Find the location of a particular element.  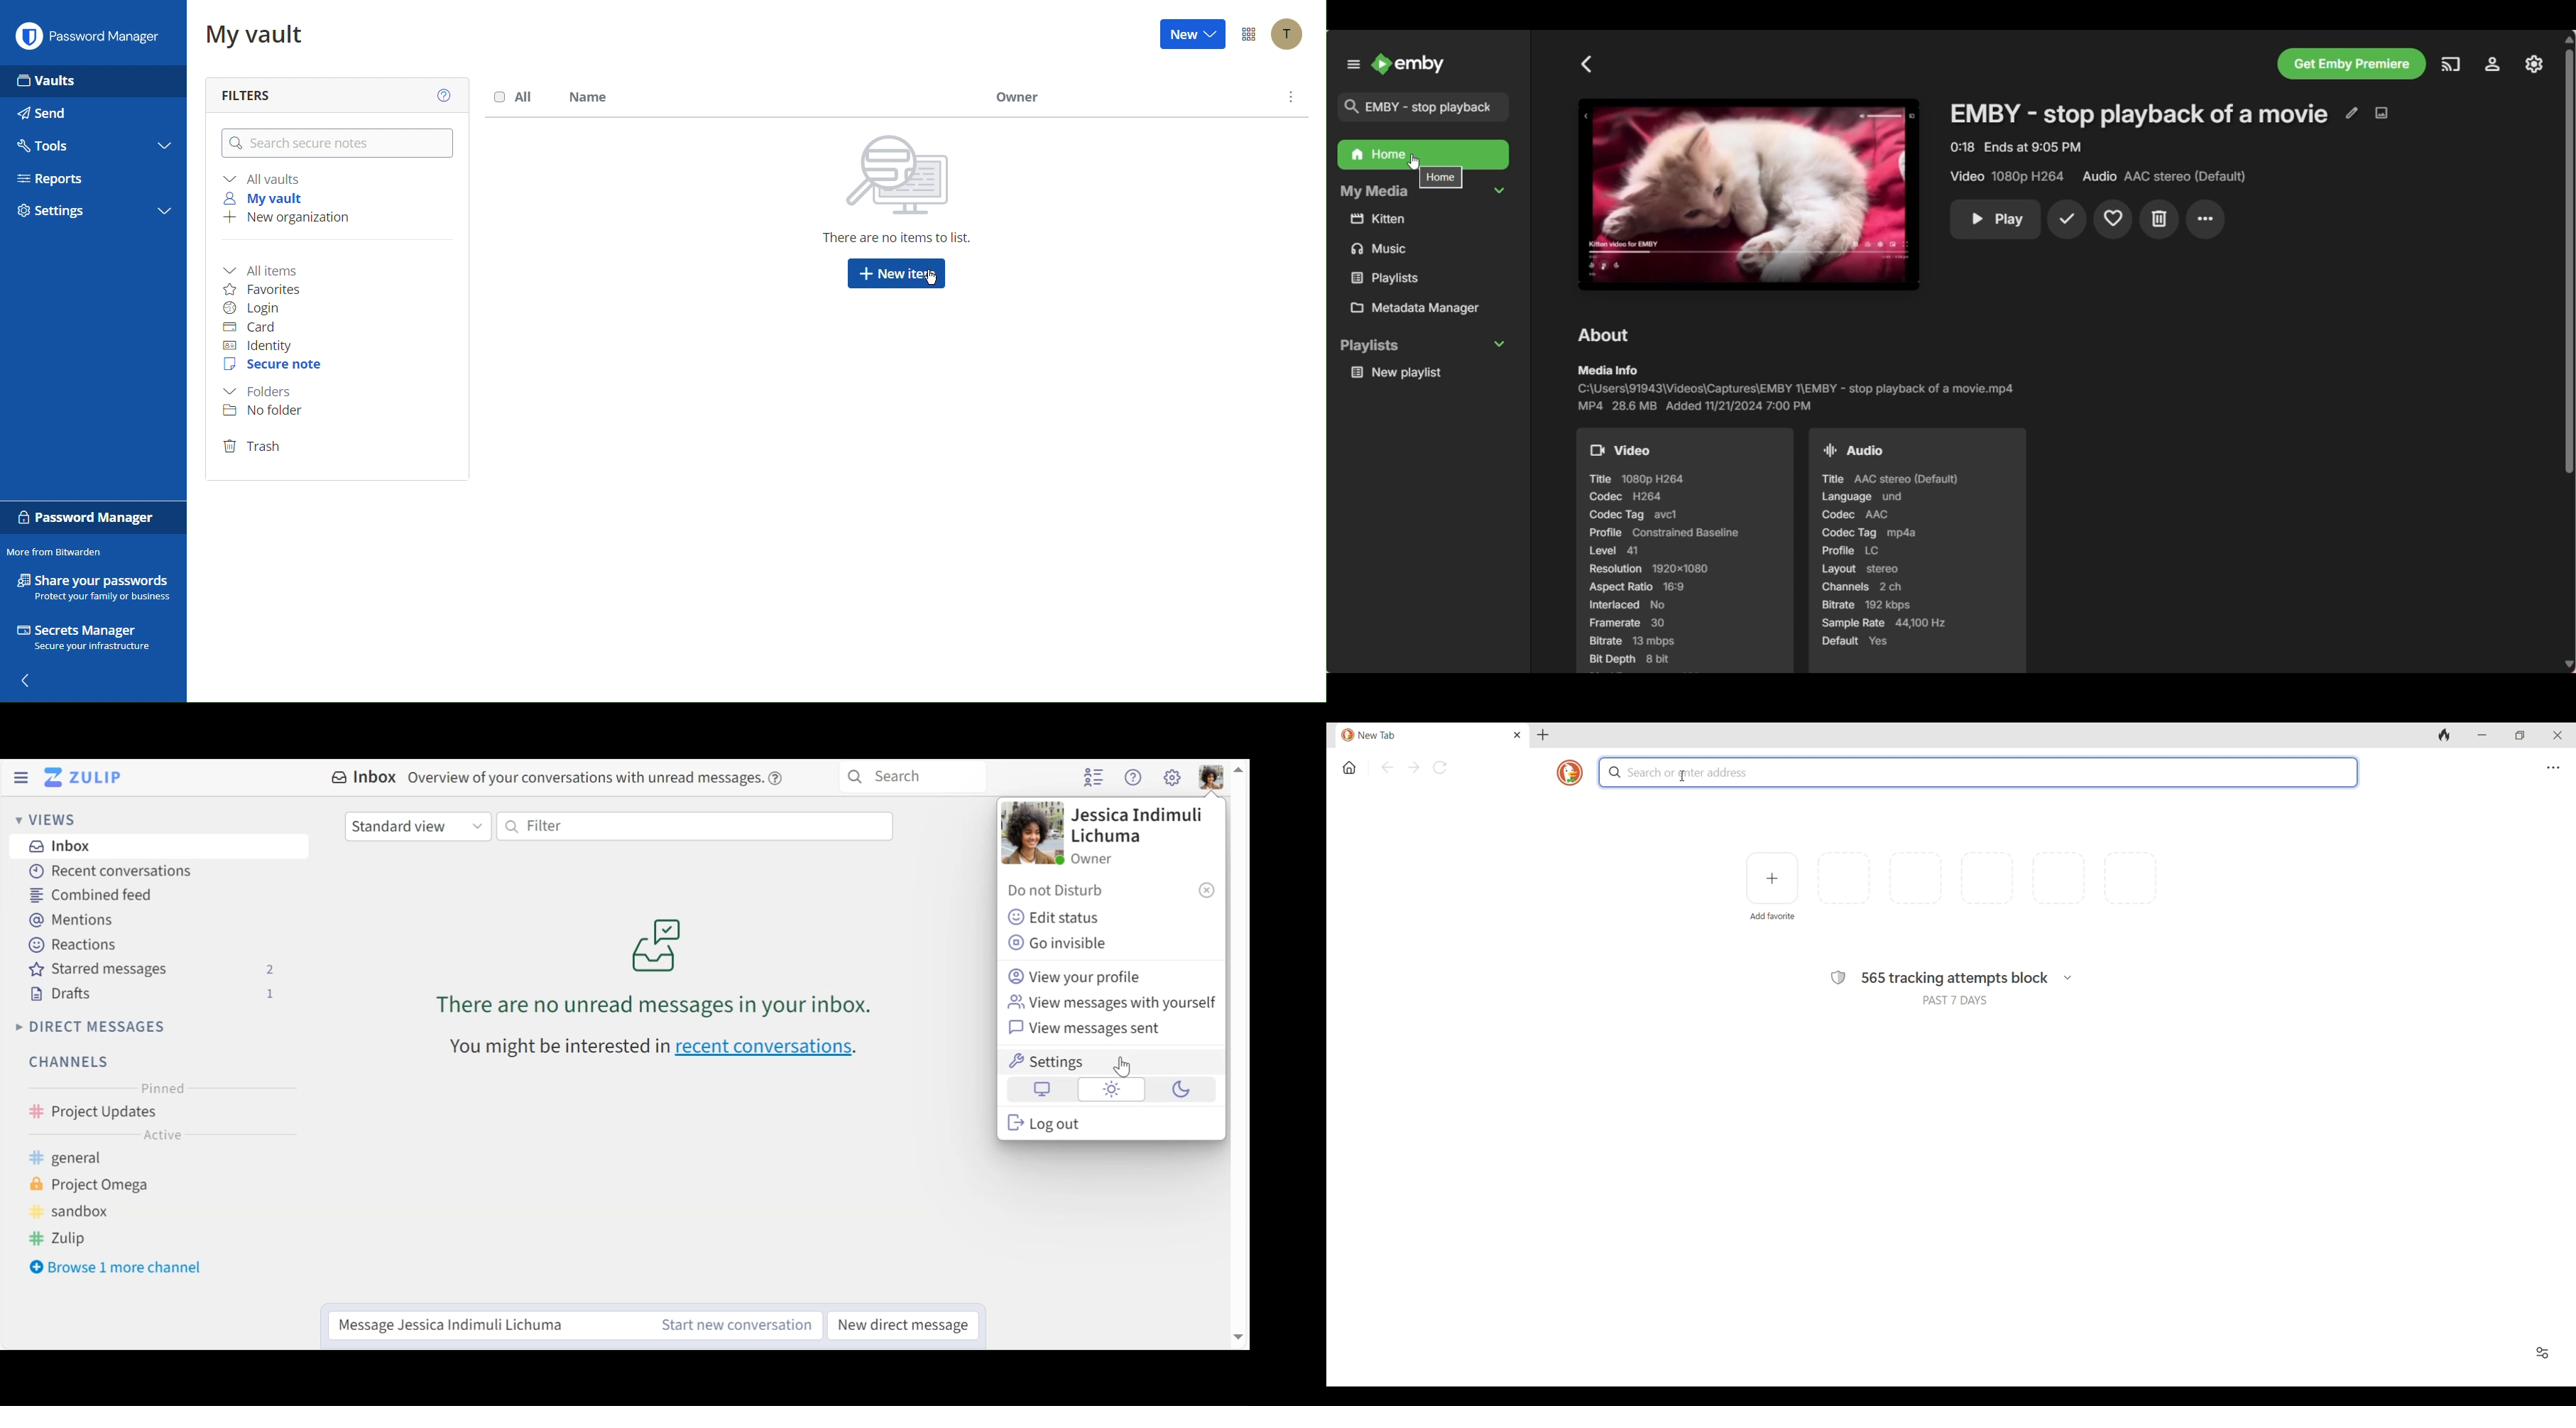

More is located at coordinates (1292, 96).